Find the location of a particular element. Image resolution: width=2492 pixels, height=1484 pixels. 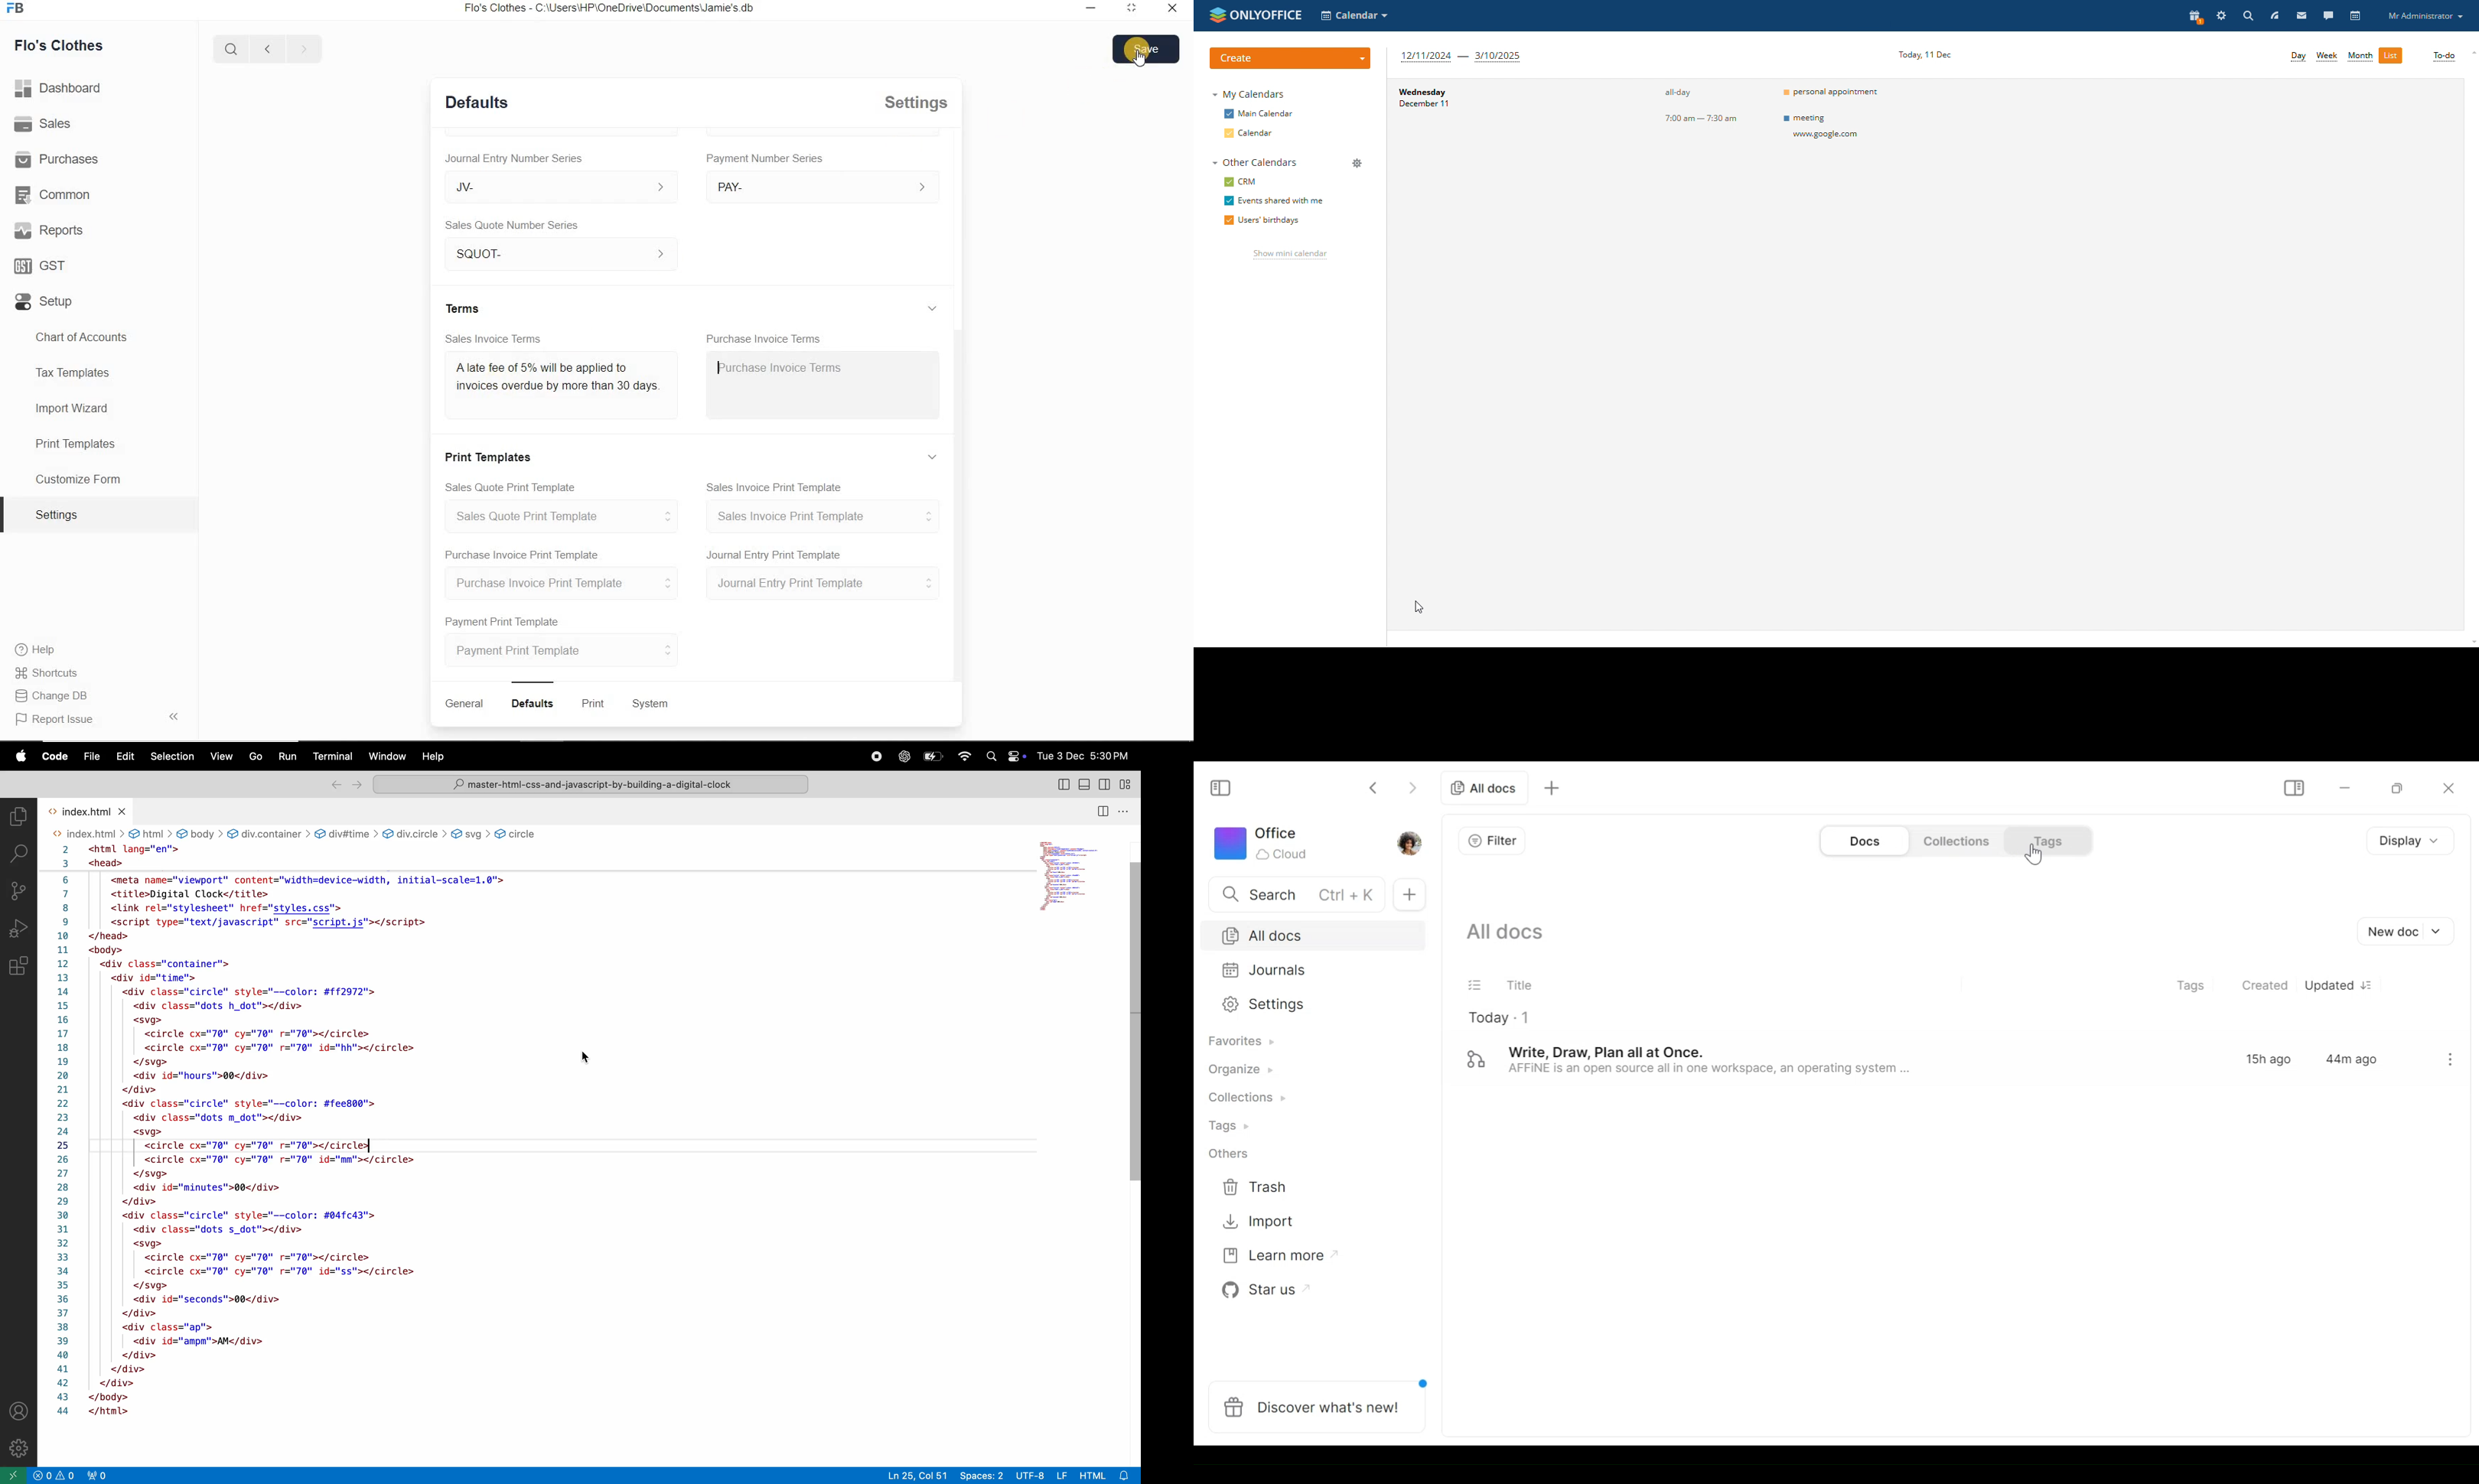

Settings is located at coordinates (1309, 1004).